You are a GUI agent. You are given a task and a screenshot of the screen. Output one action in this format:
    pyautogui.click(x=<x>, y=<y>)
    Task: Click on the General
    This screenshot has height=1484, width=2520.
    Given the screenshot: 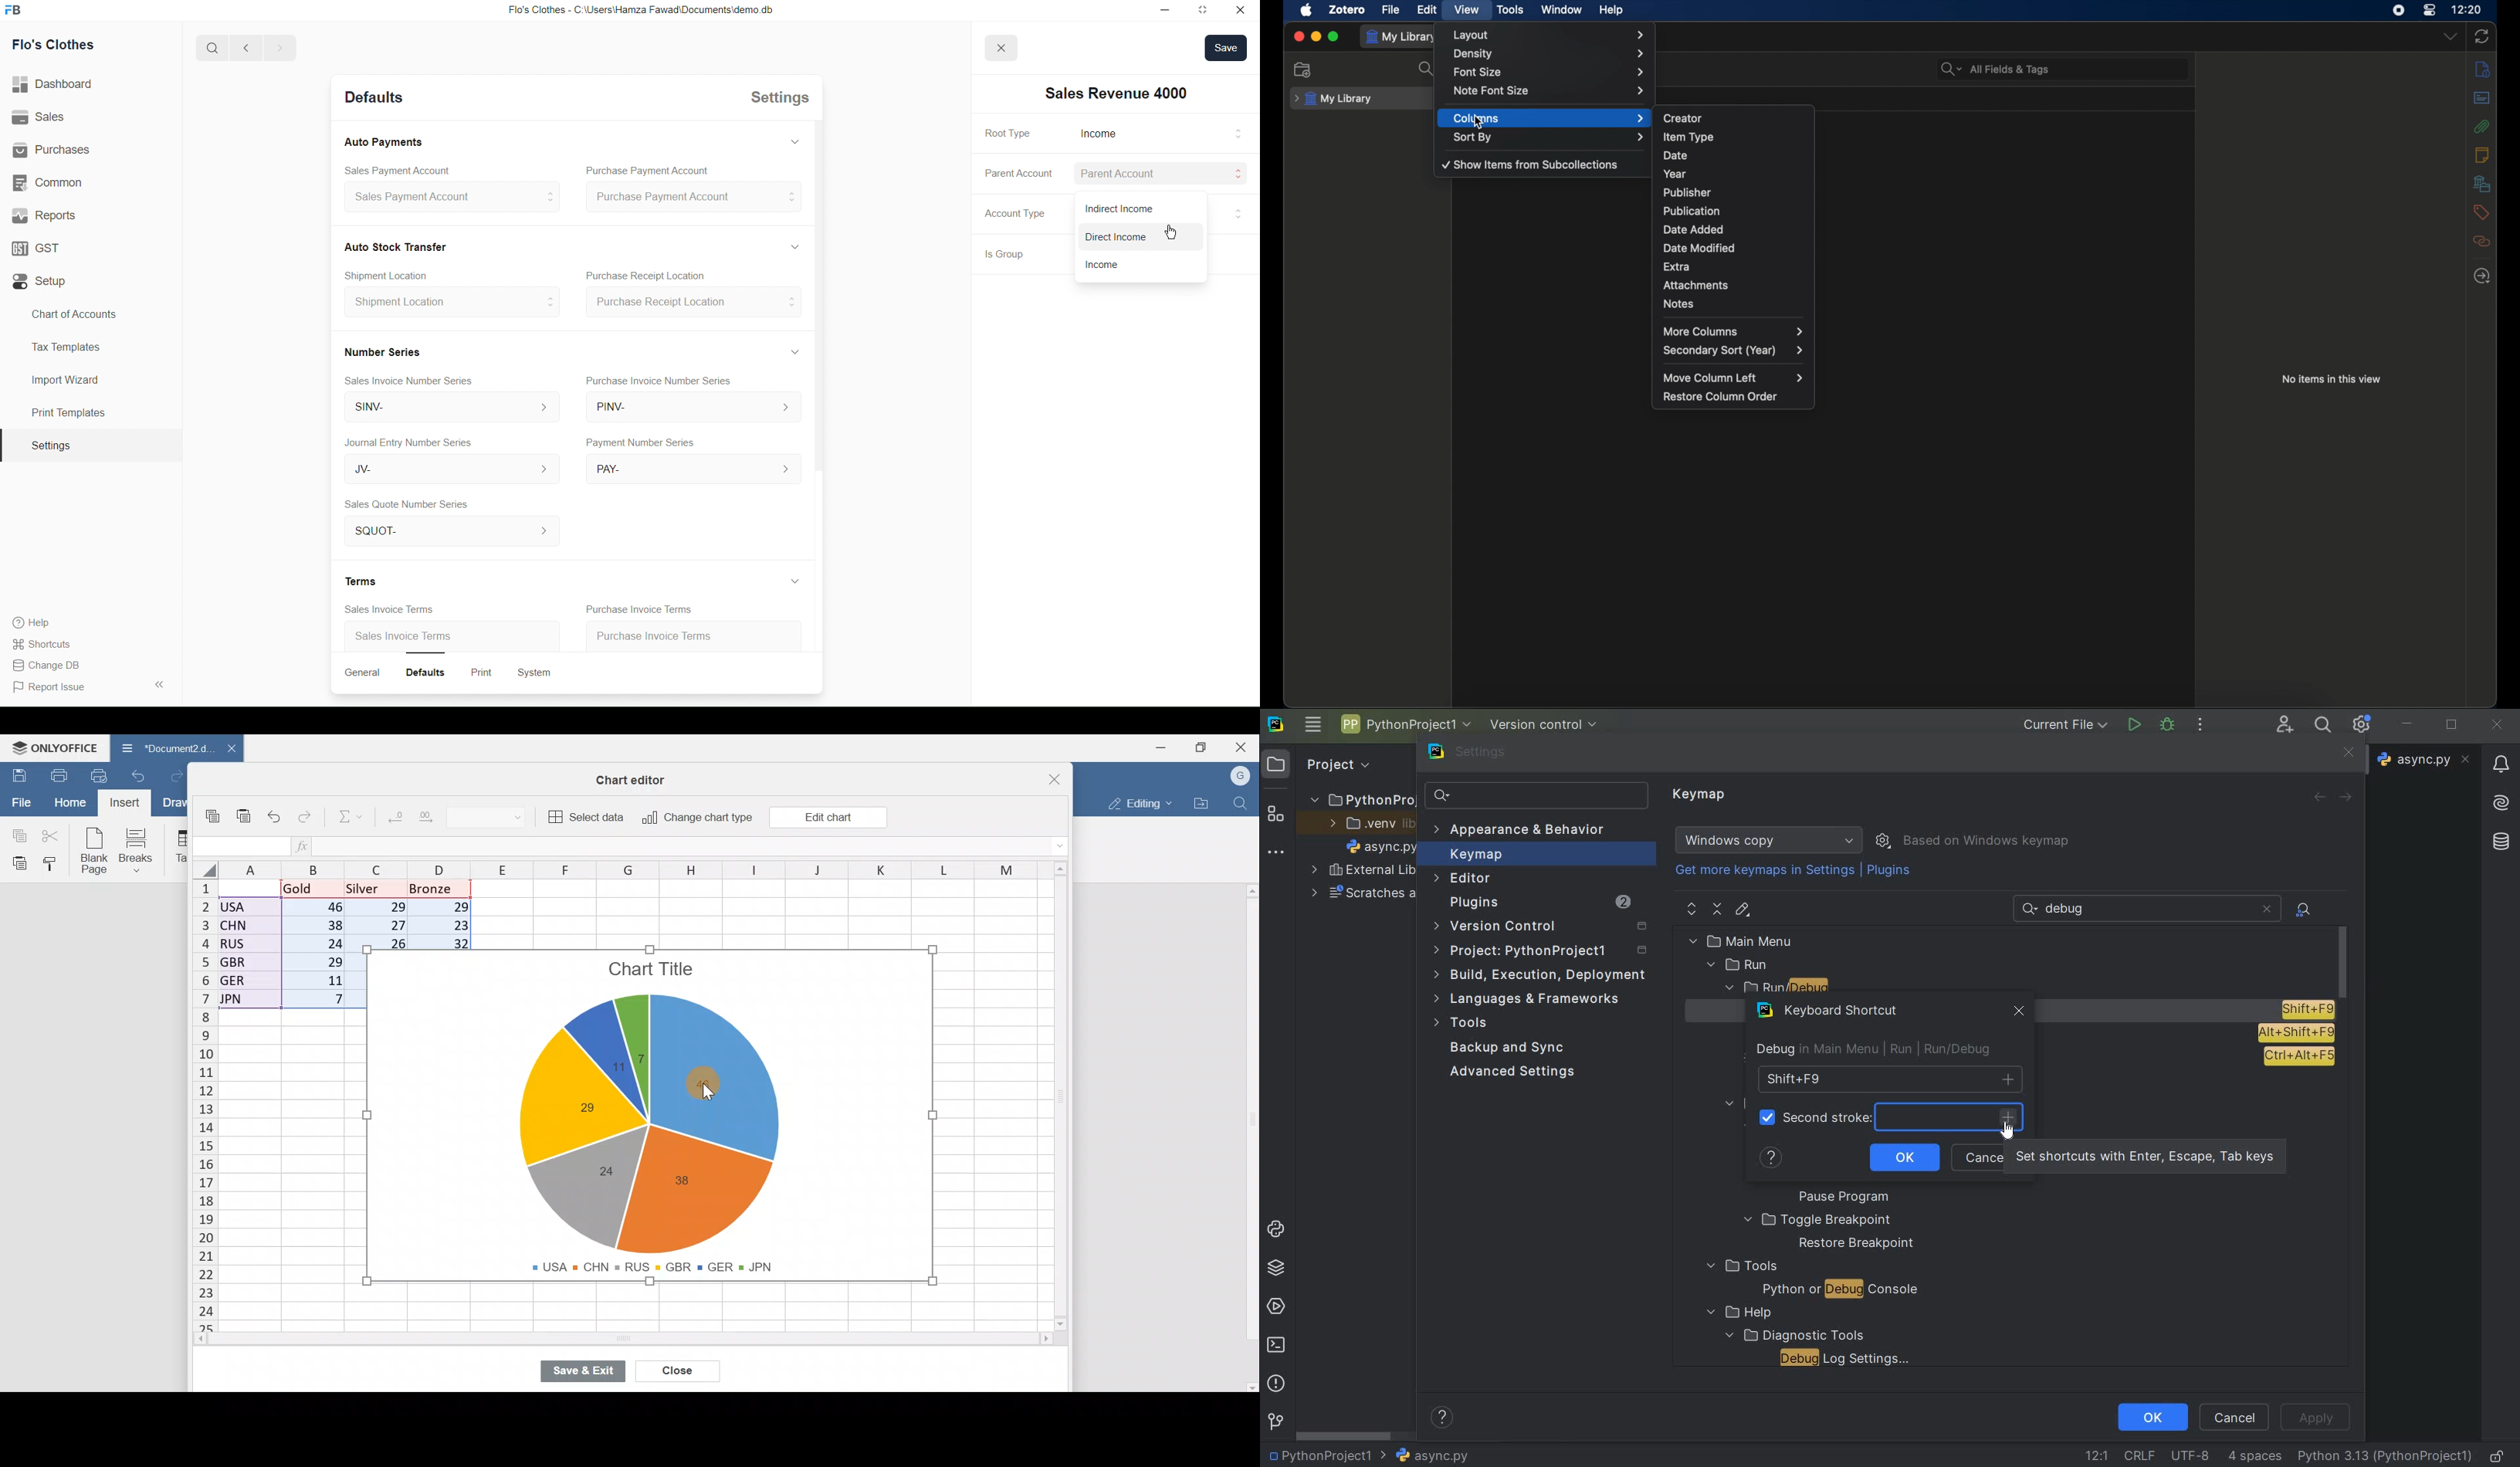 What is the action you would take?
    pyautogui.click(x=364, y=673)
    